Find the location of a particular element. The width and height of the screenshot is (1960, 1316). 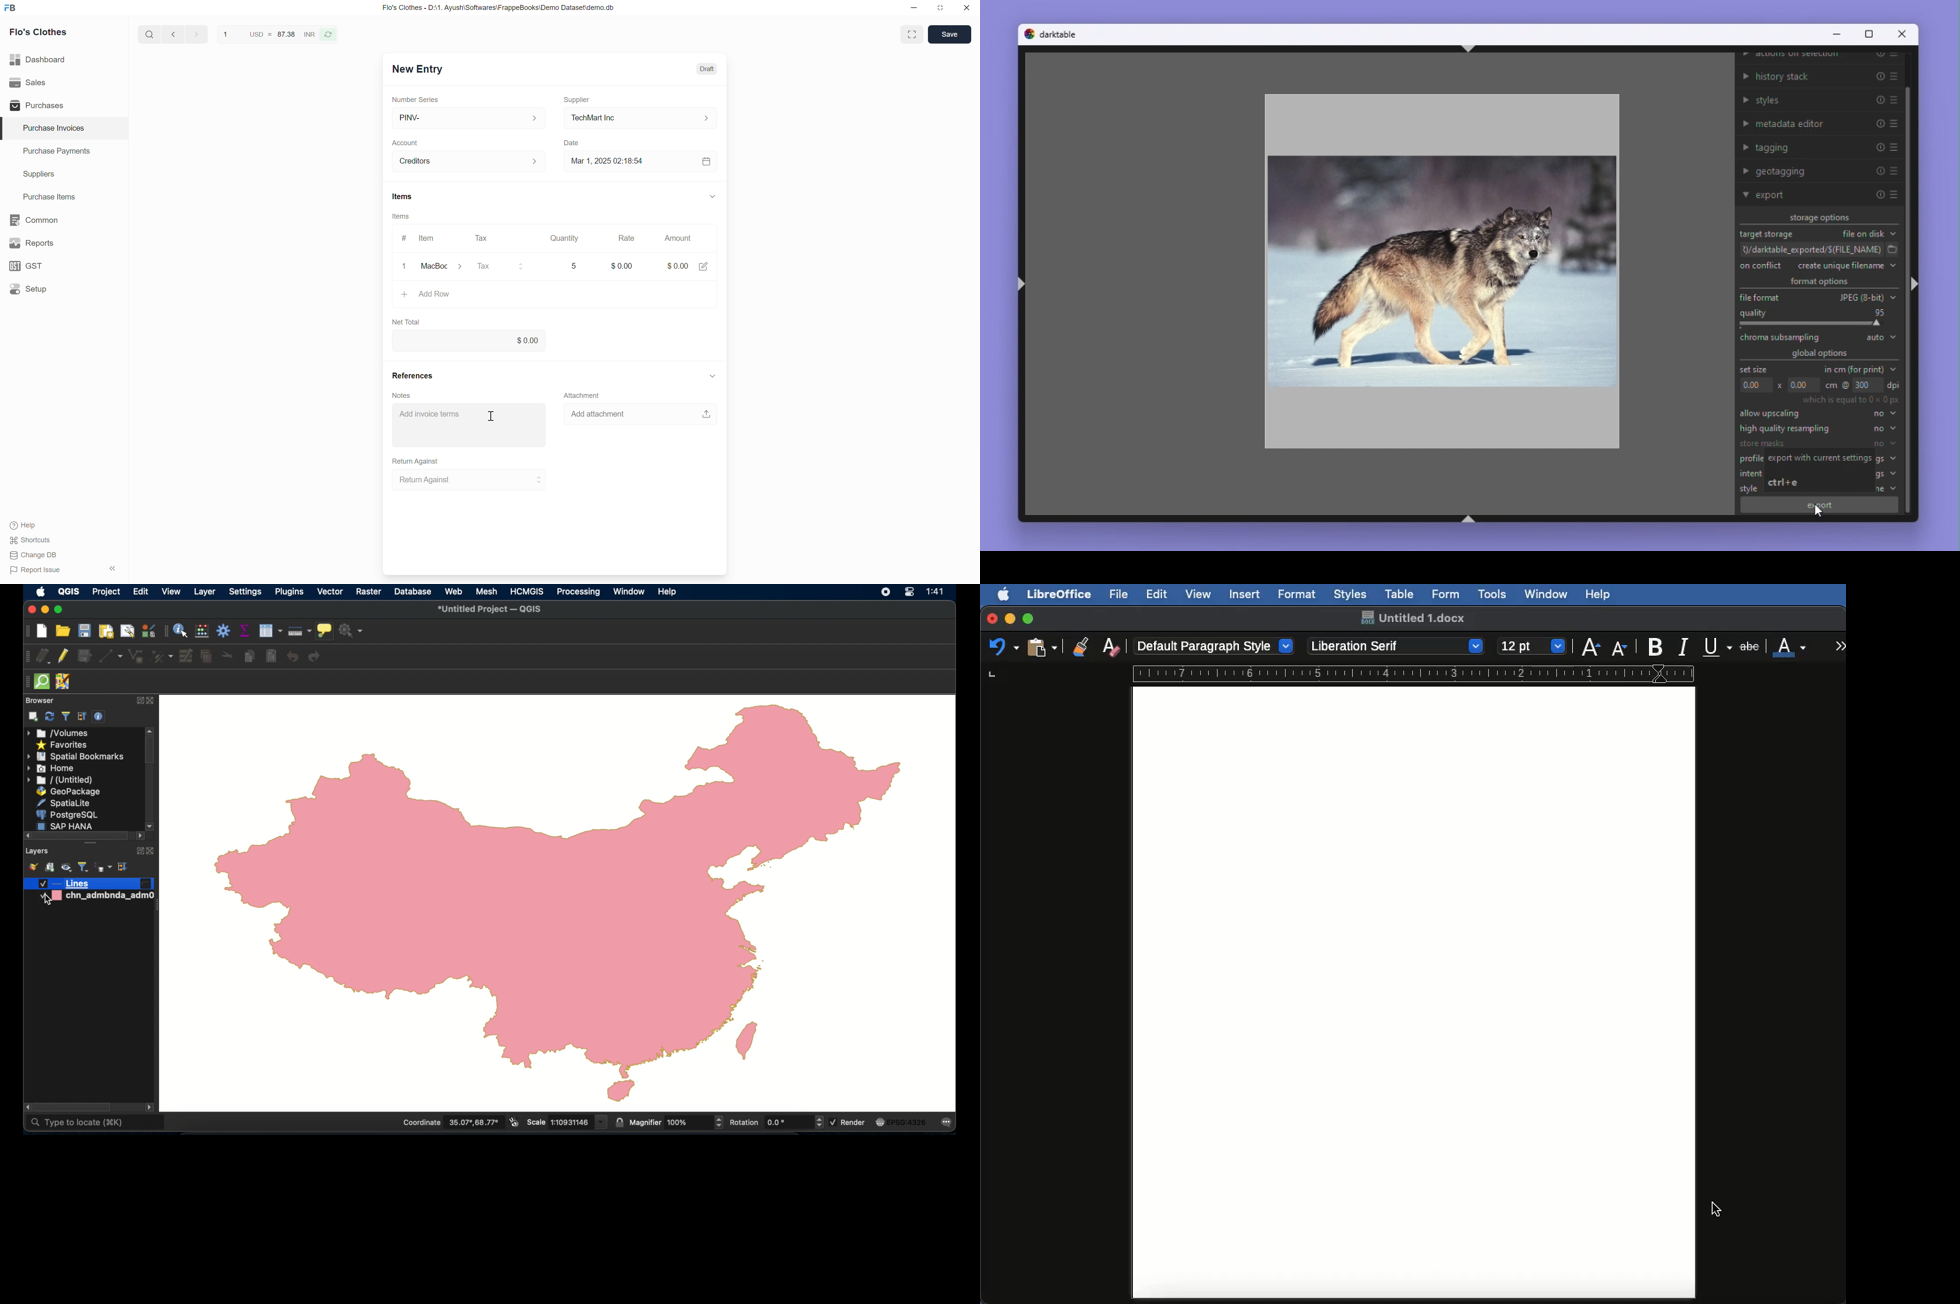

Close is located at coordinates (992, 619).